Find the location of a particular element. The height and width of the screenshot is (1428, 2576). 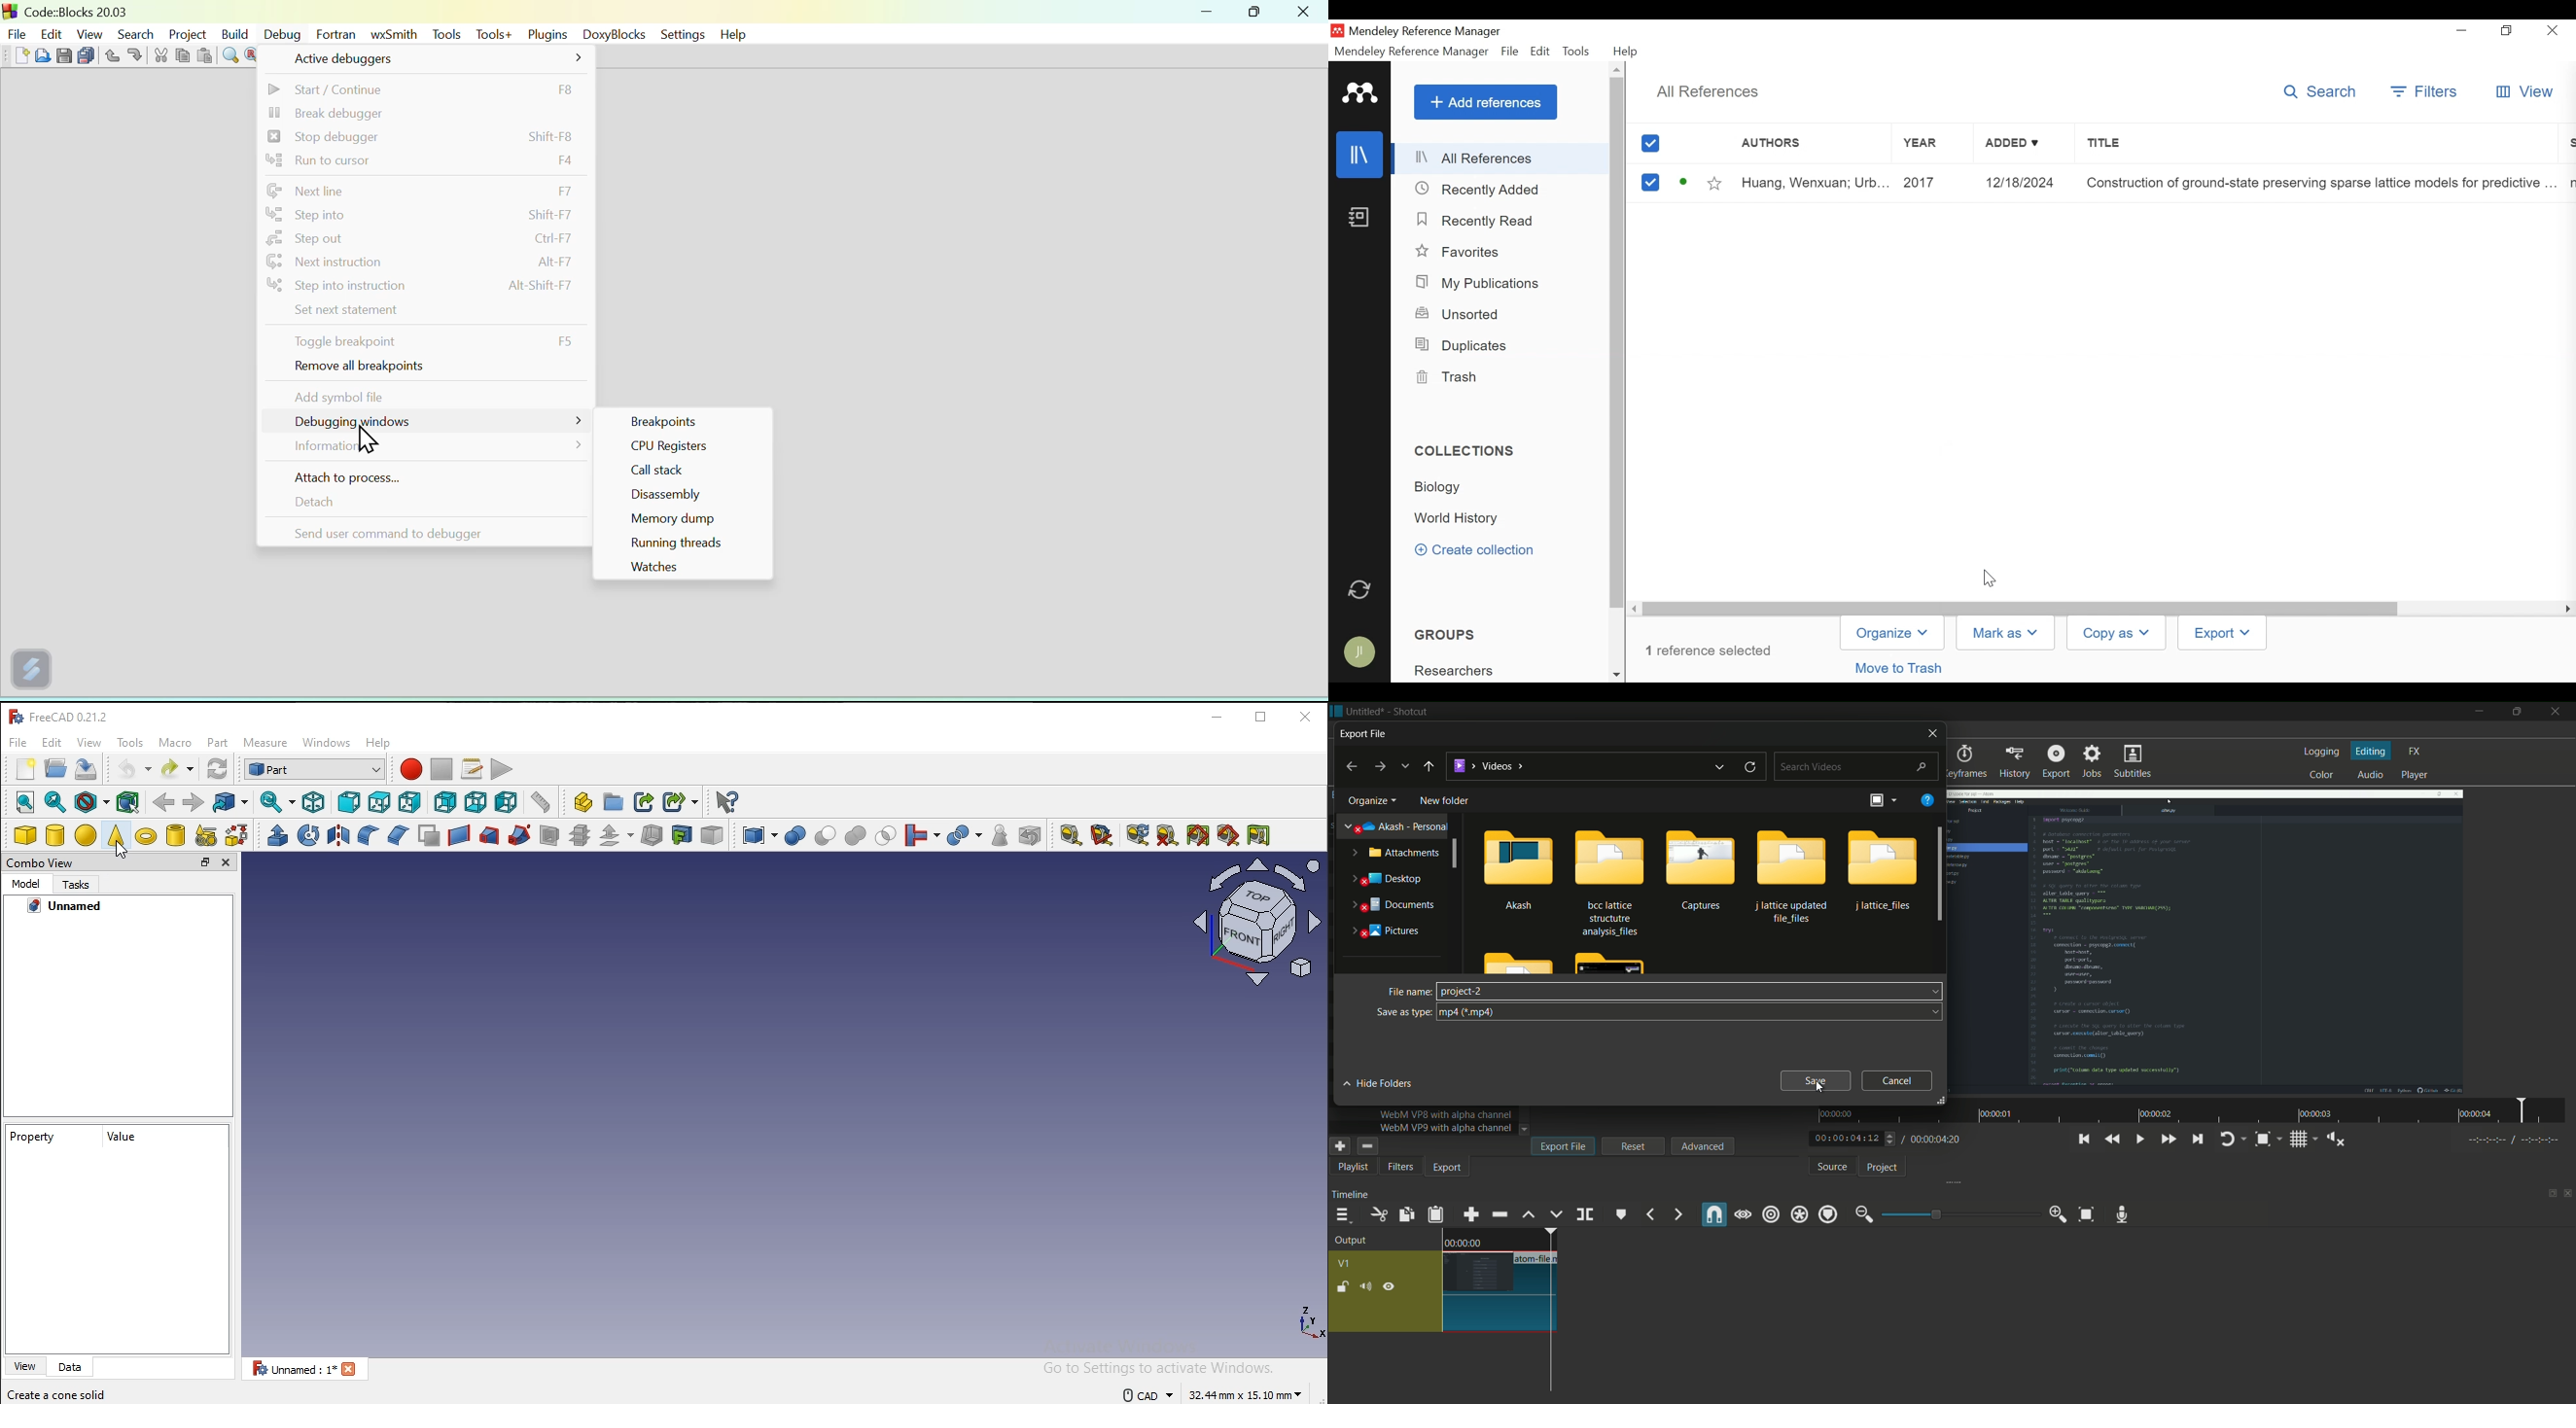

step into instruction is located at coordinates (421, 287).